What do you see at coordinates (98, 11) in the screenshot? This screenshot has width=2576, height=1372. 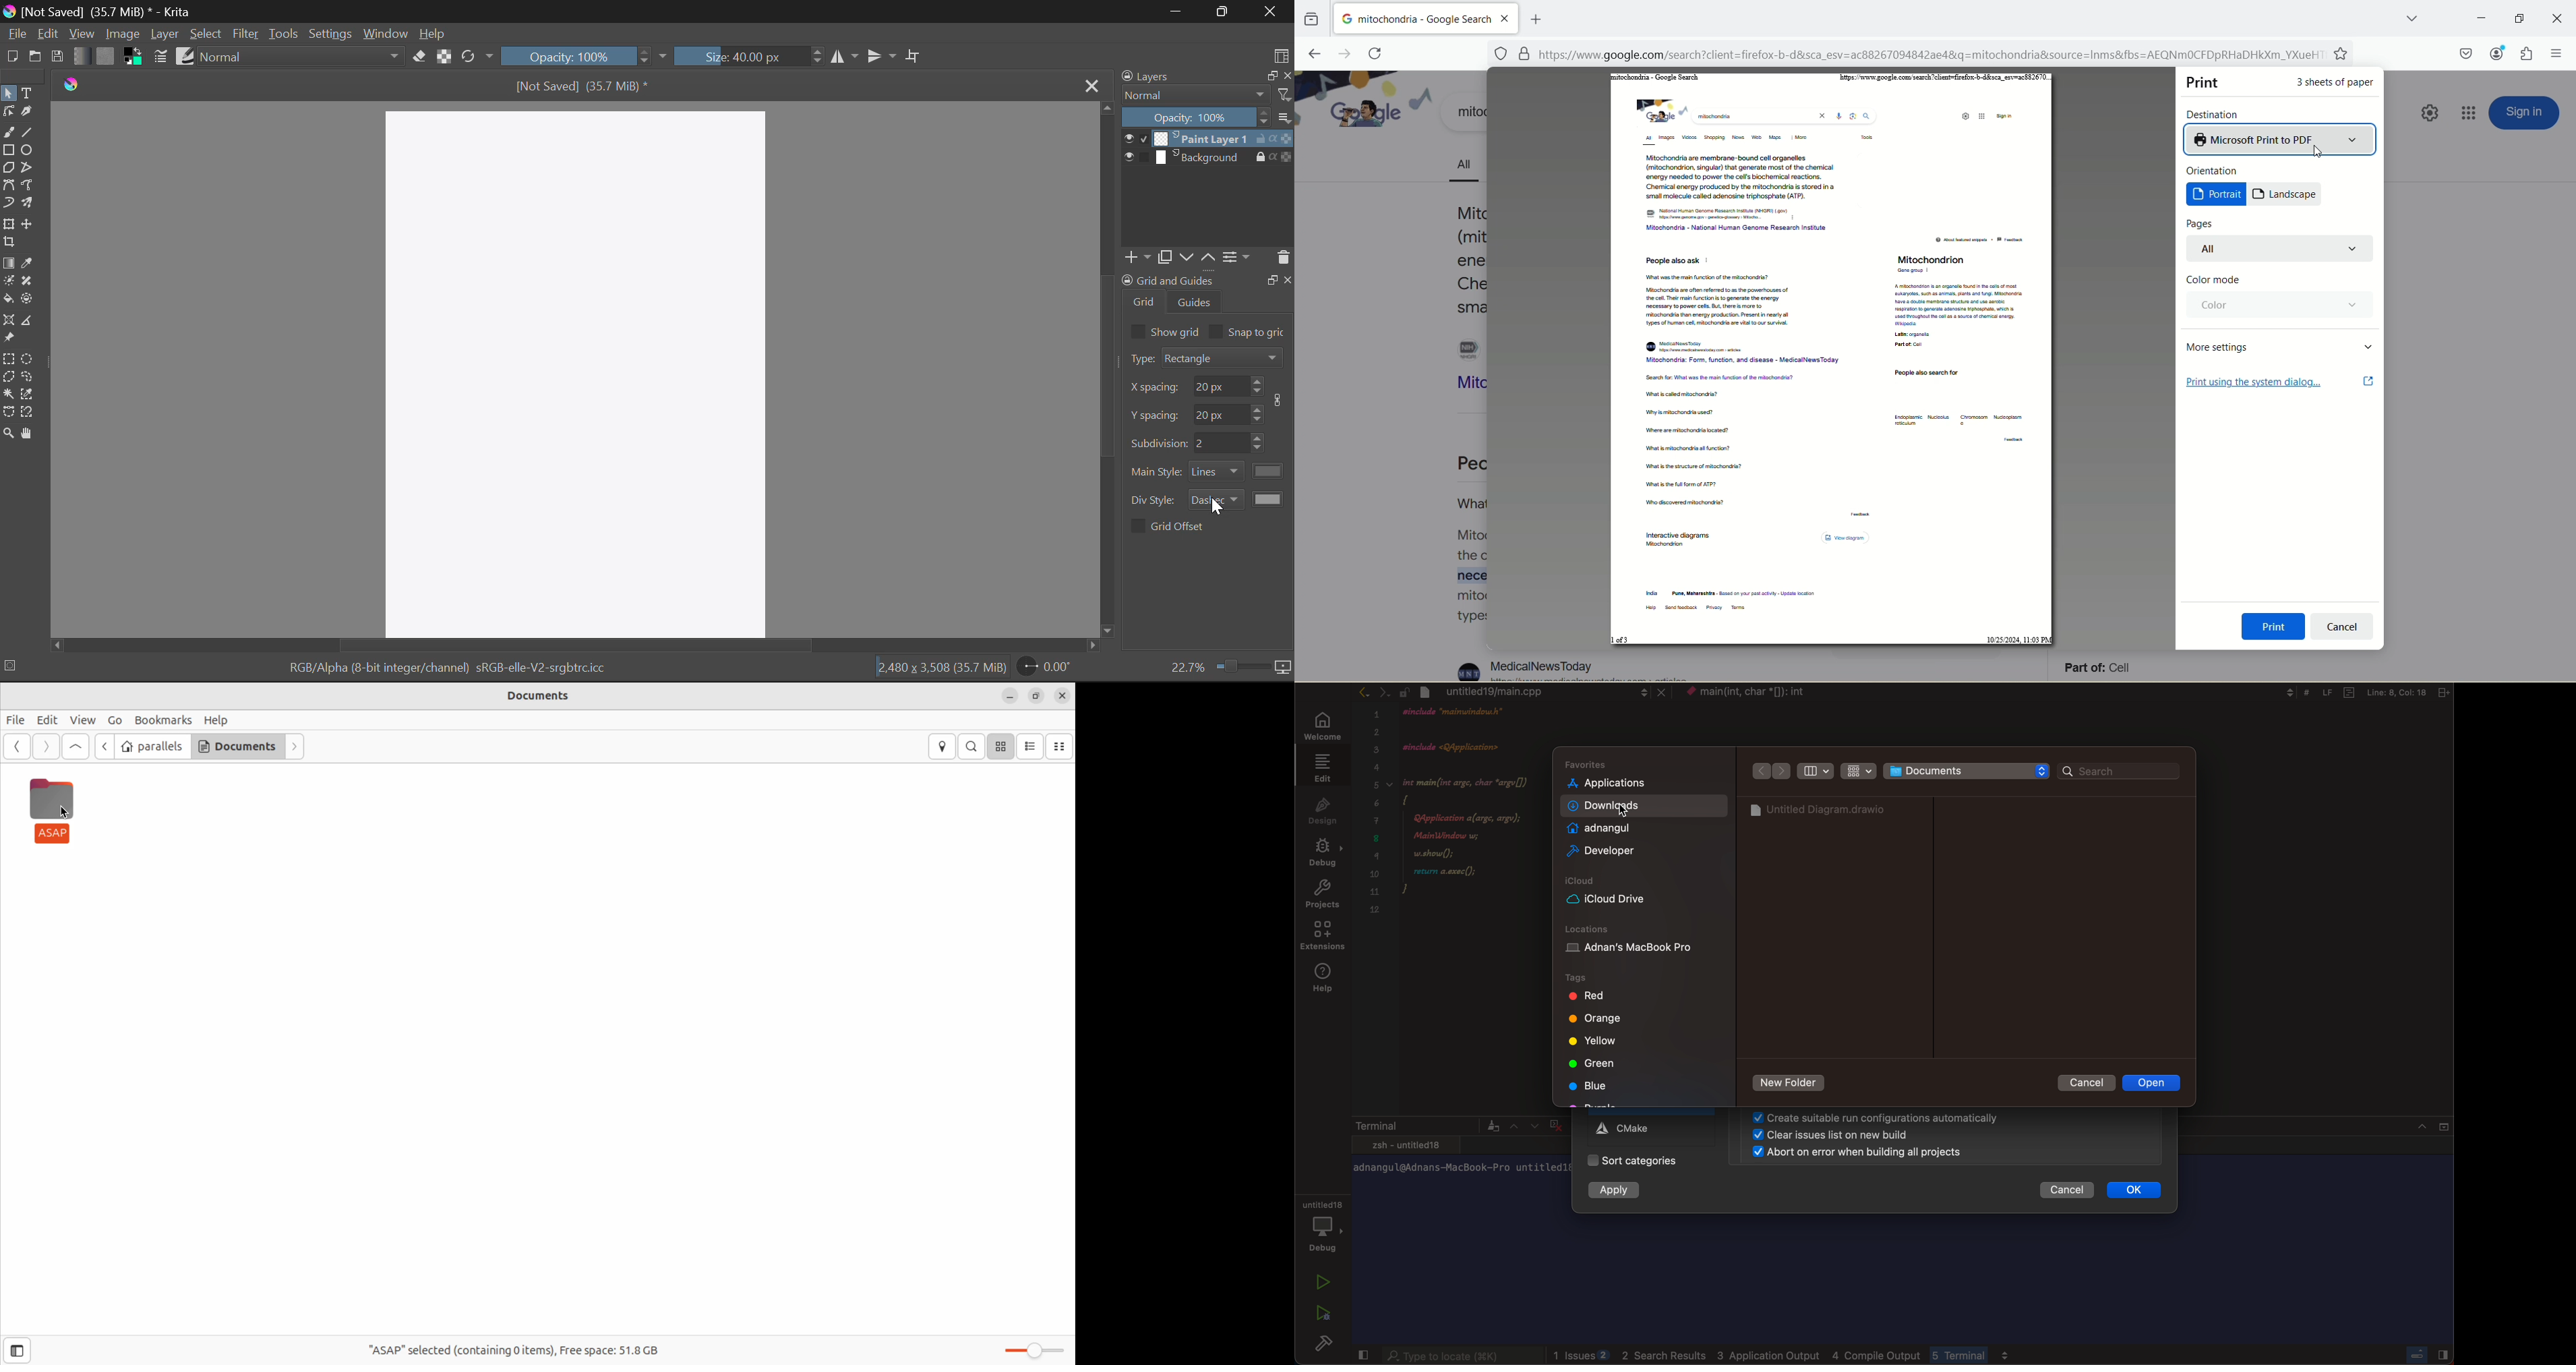 I see `[Not Saved] (35.7 MiB) * - Krita` at bounding box center [98, 11].